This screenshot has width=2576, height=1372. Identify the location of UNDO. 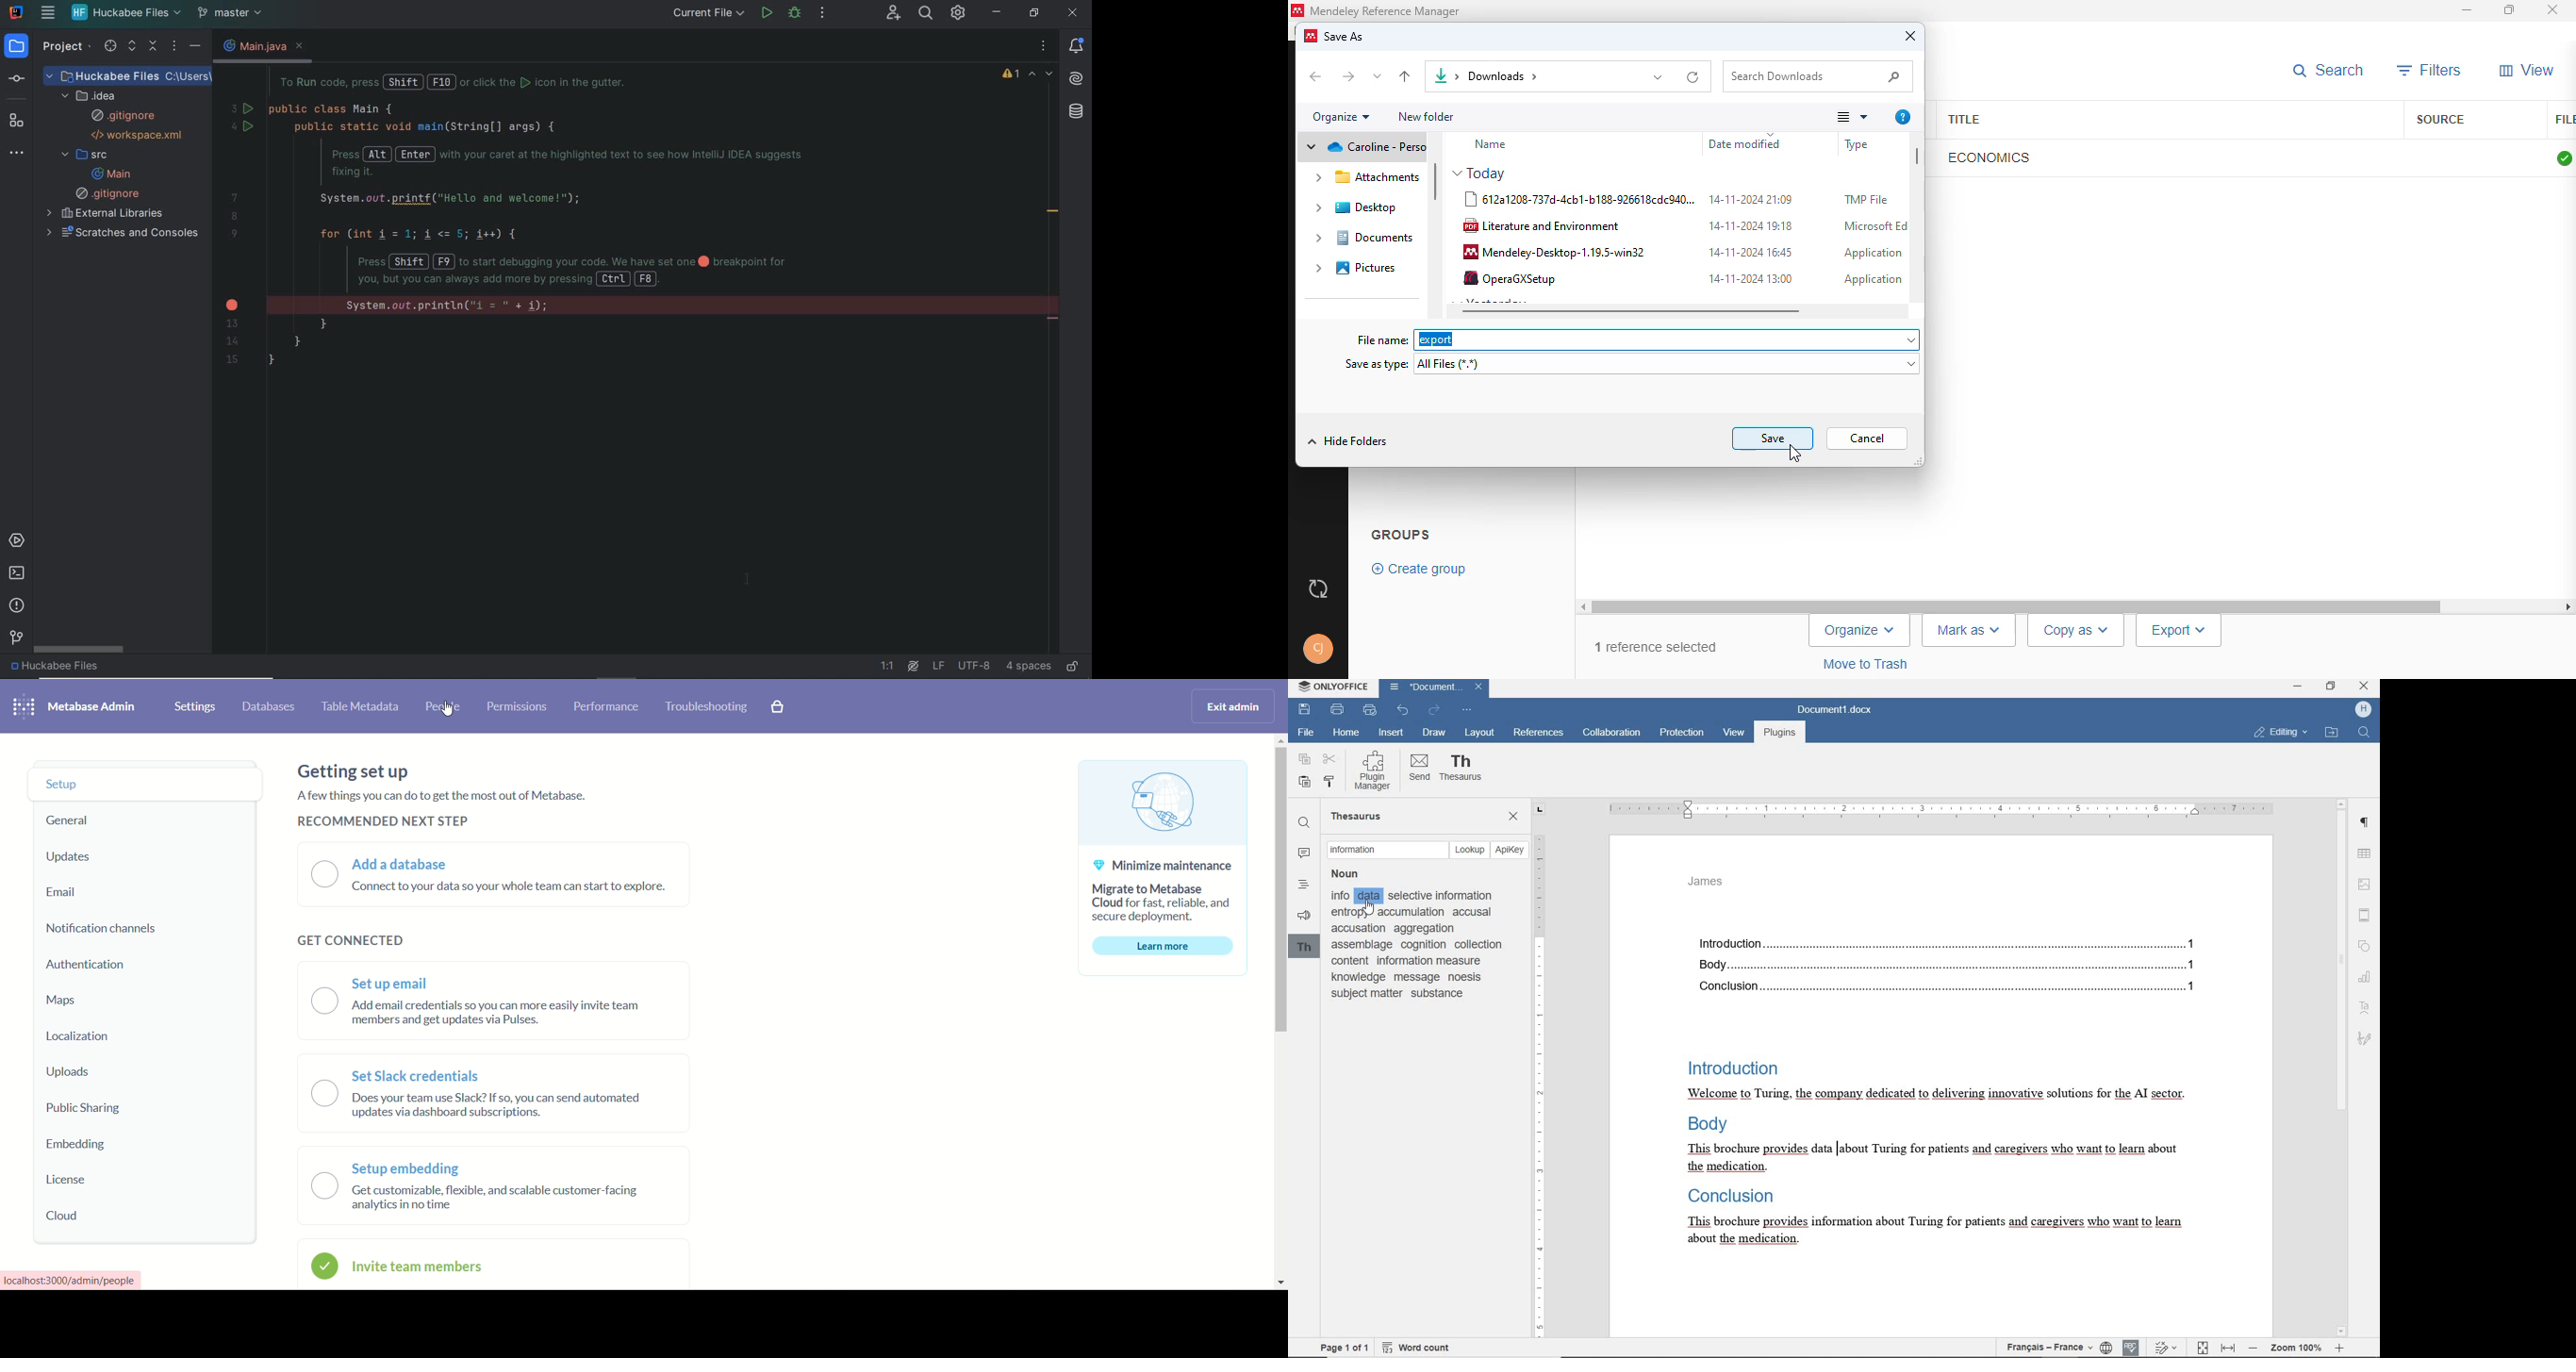
(1402, 710).